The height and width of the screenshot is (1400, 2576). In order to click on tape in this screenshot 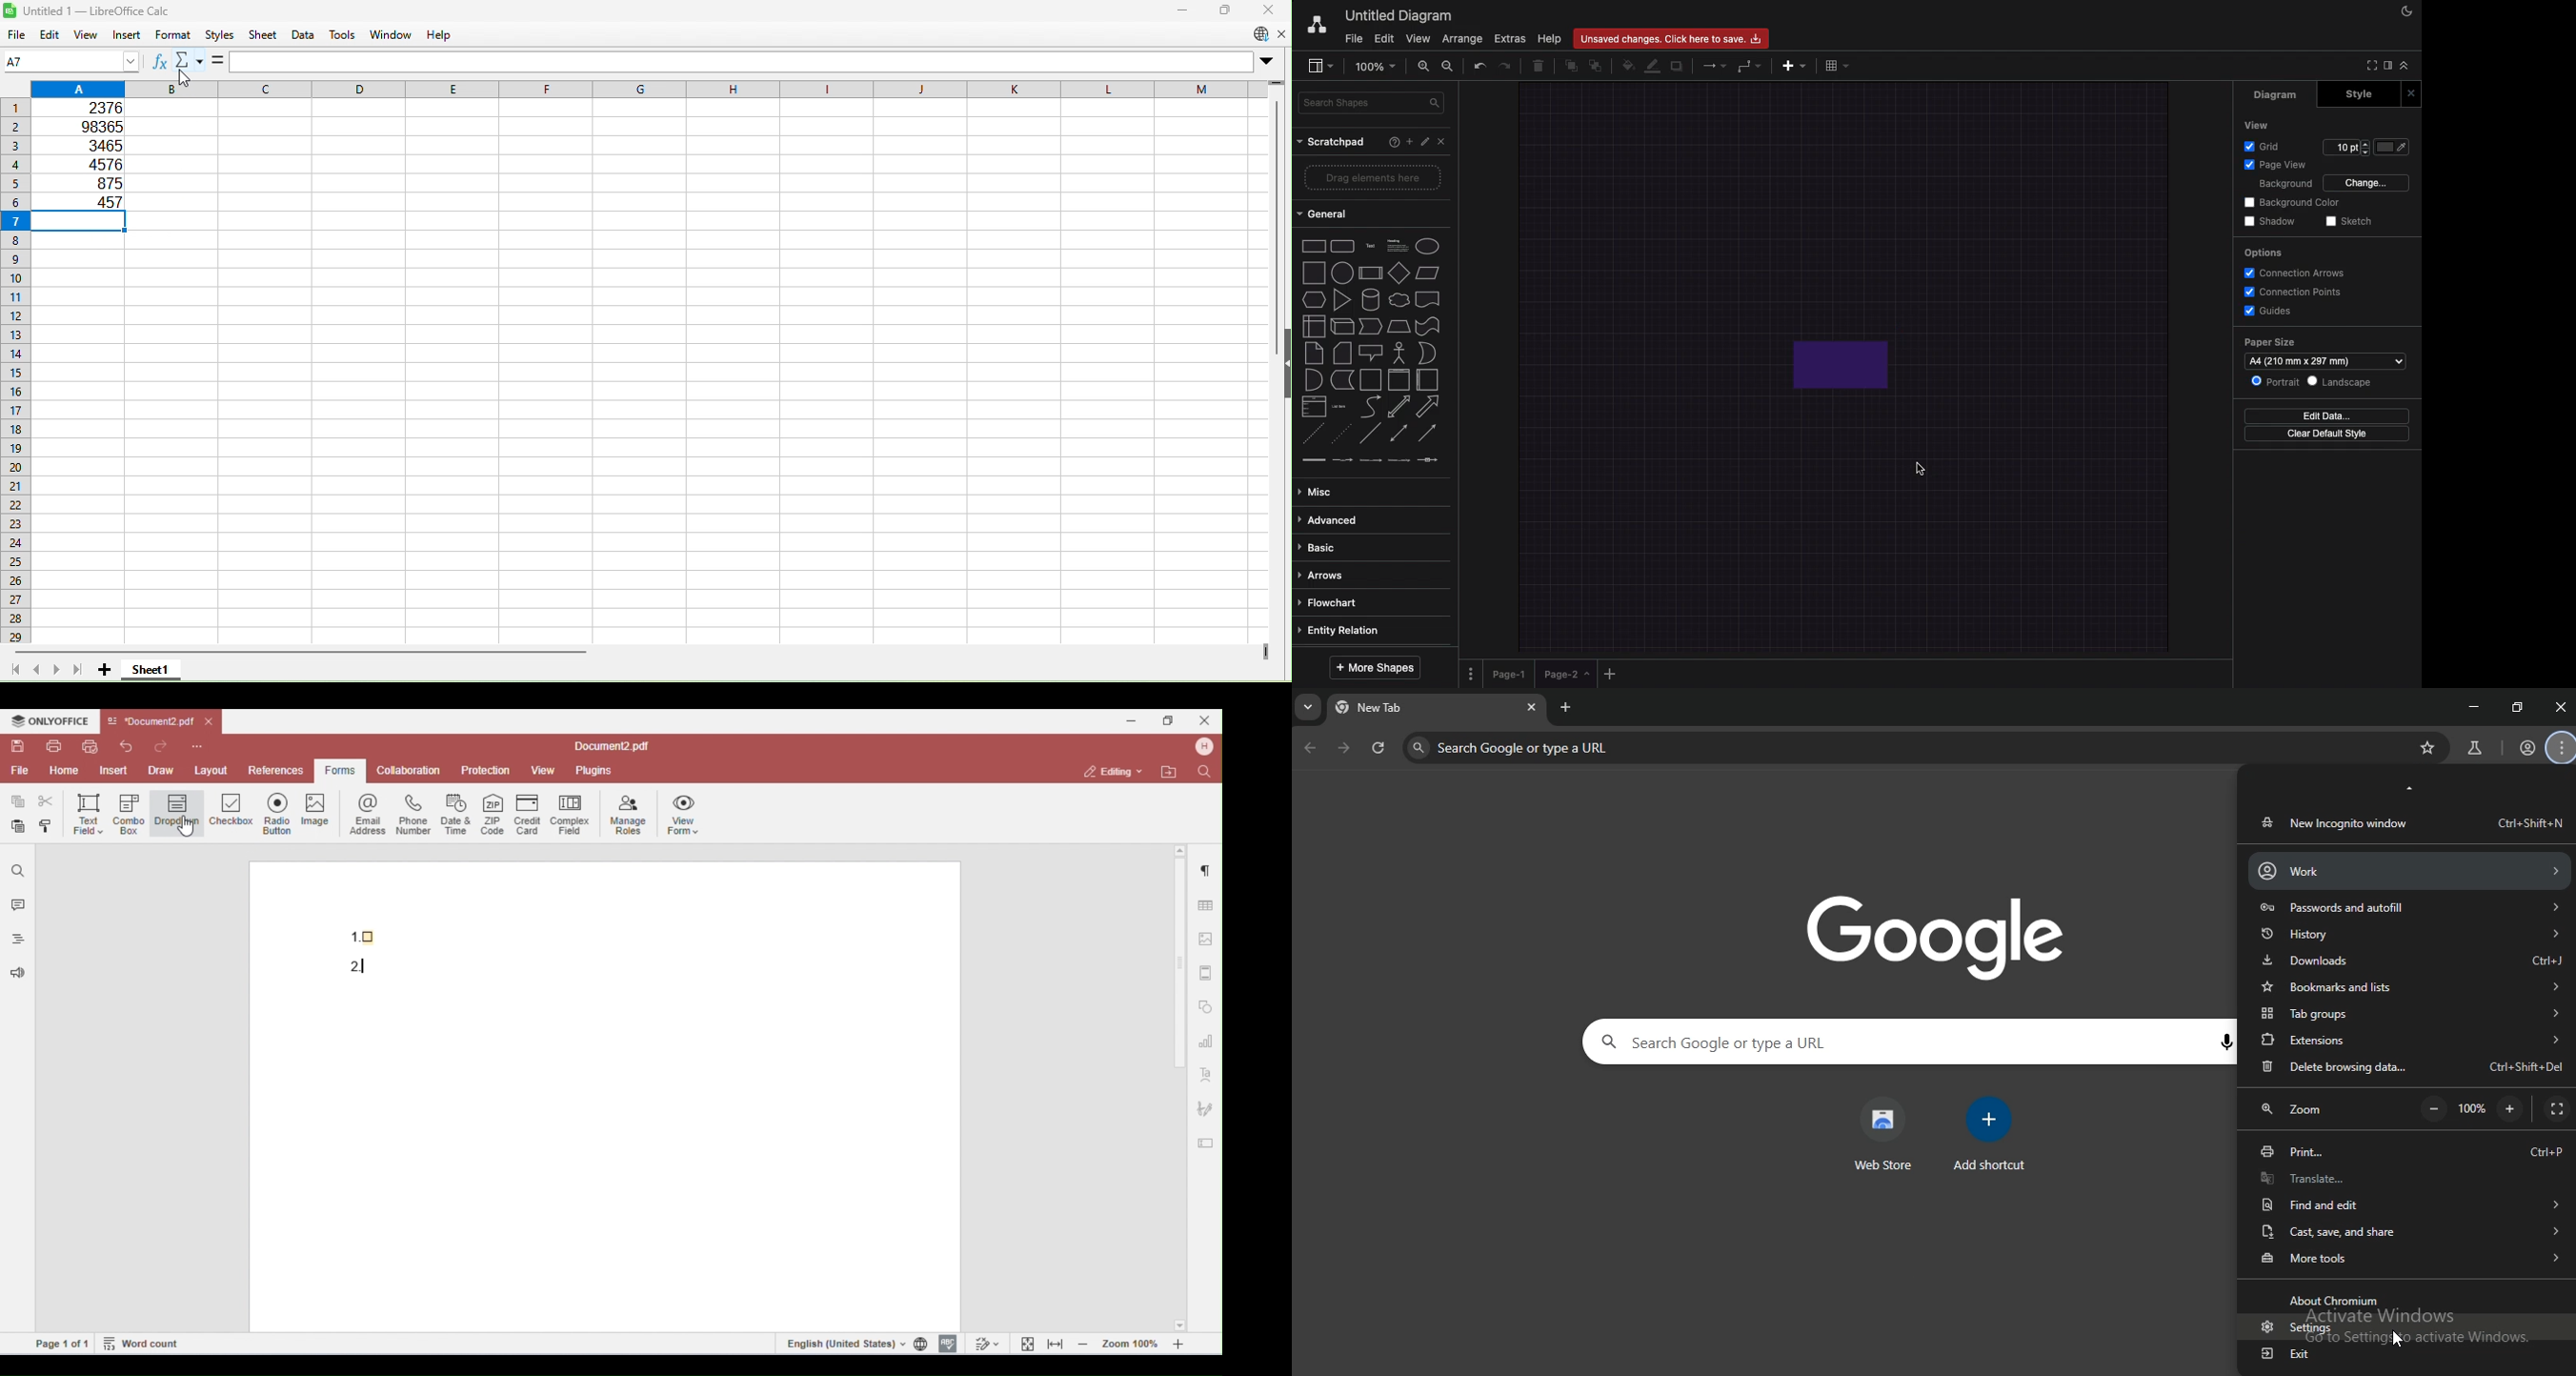, I will do `click(1426, 326)`.